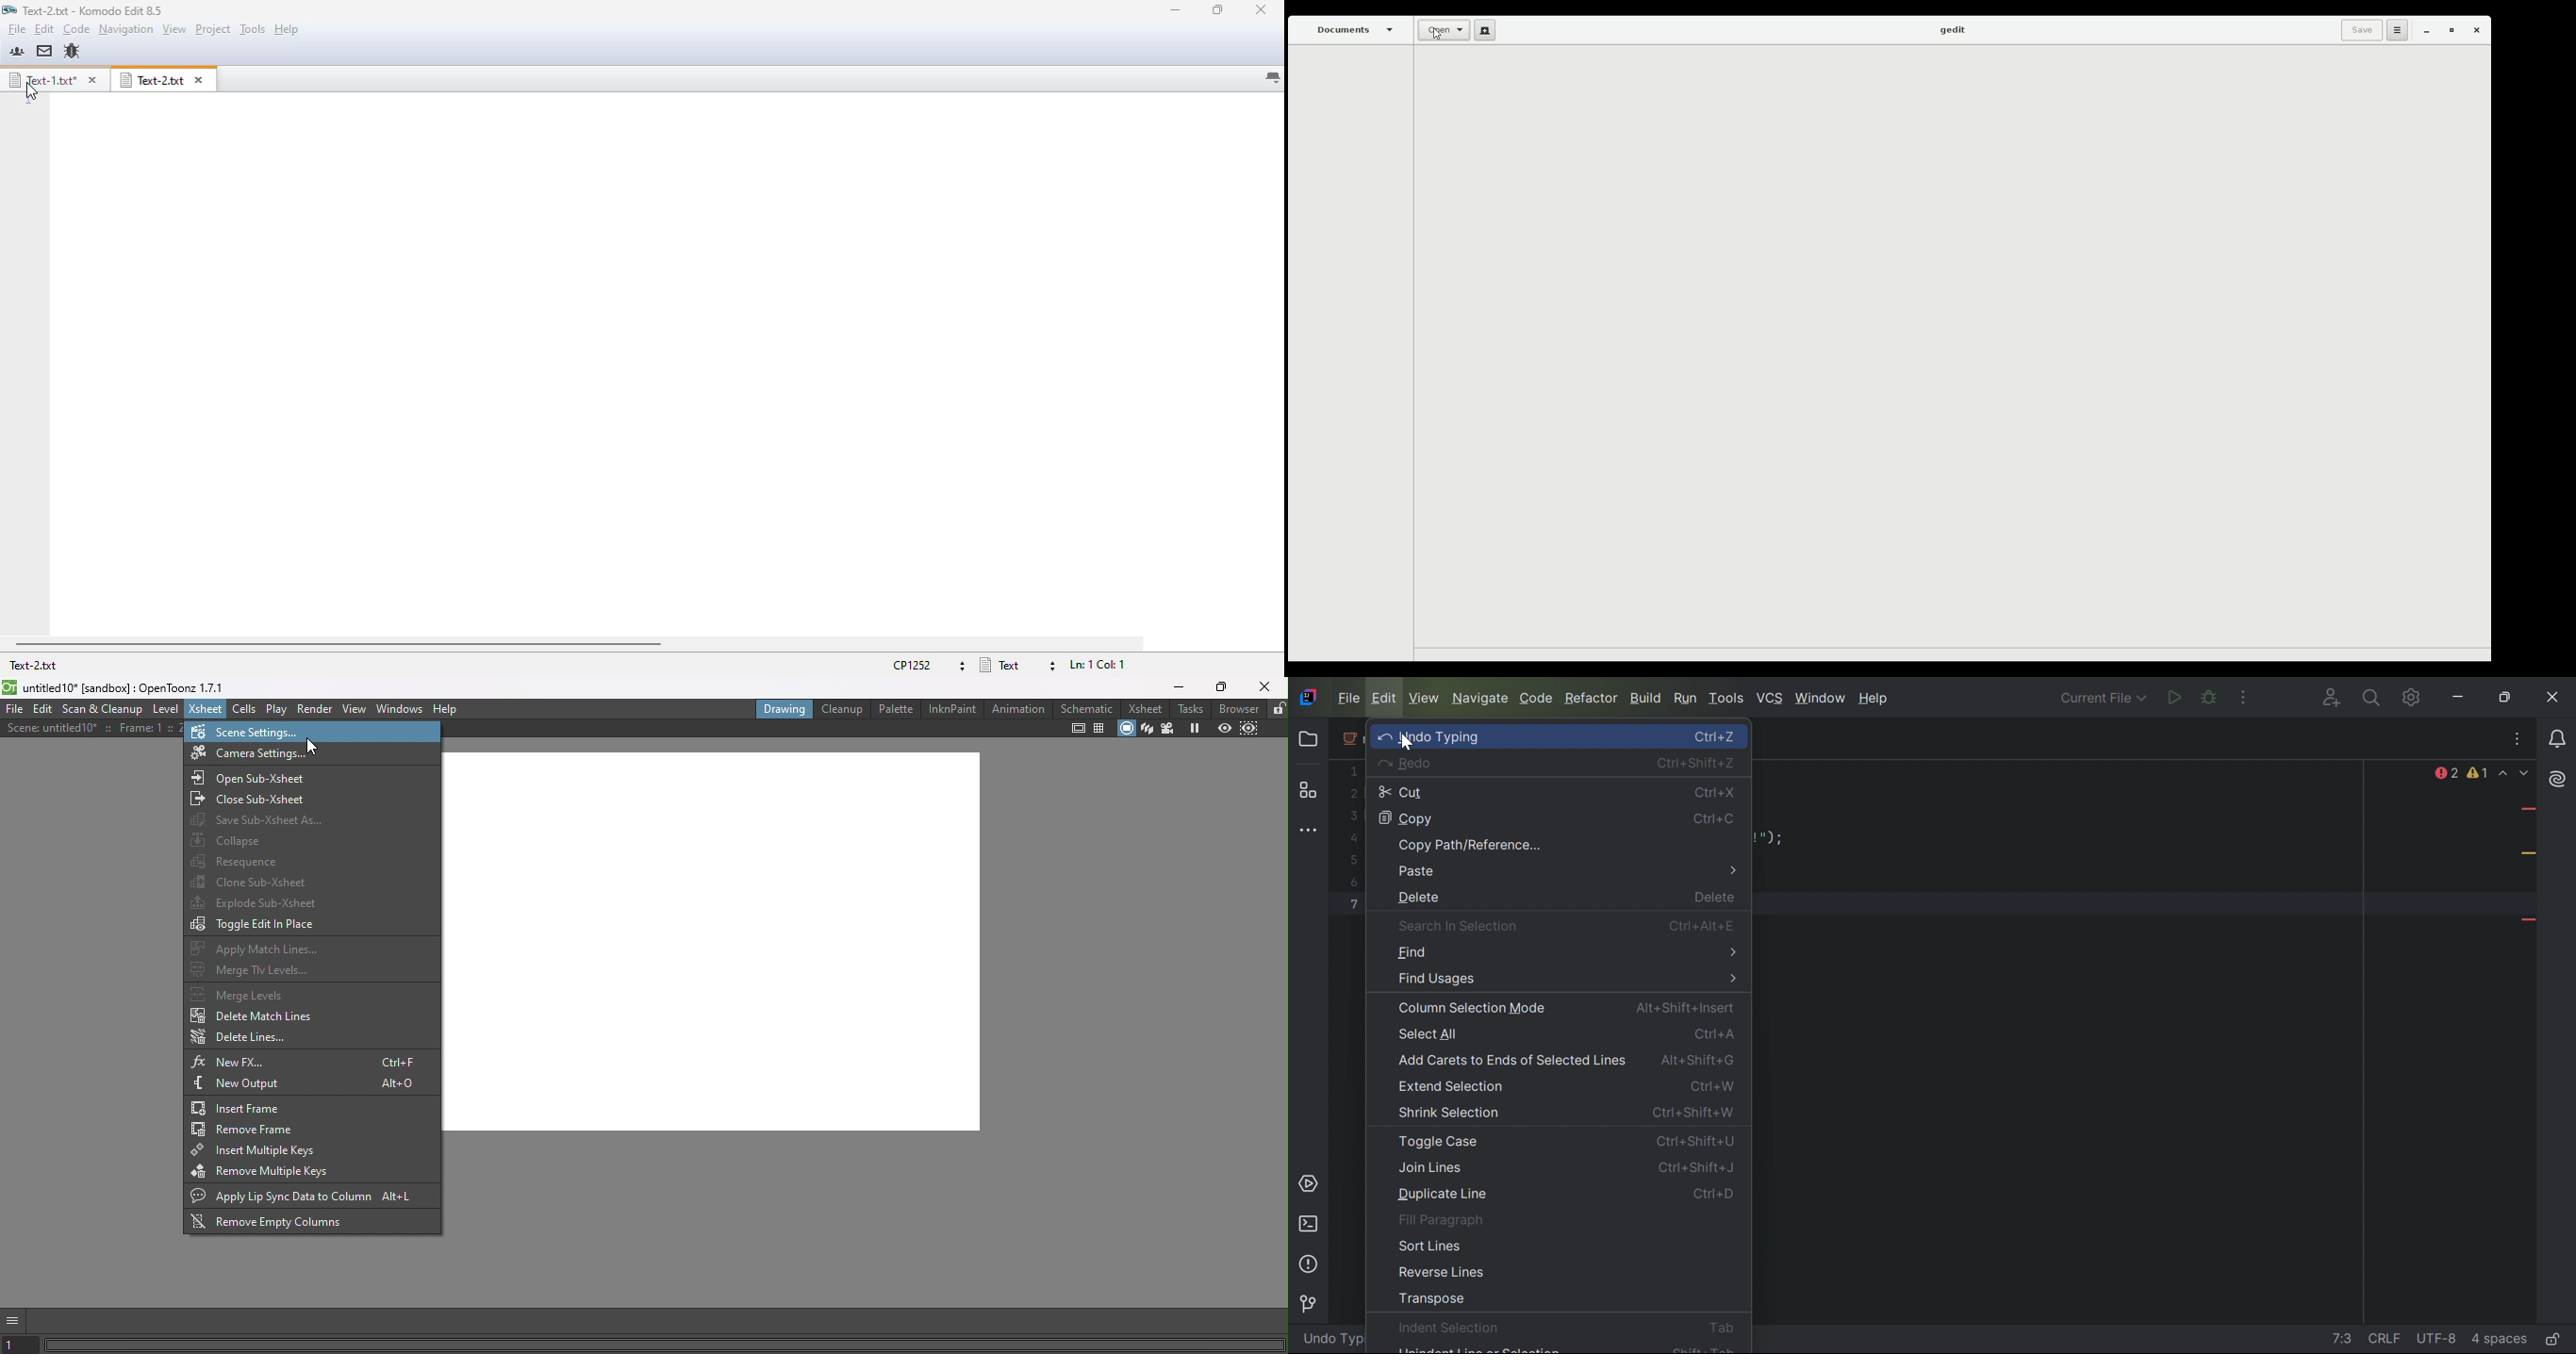  I want to click on editor/workspace, so click(665, 365).